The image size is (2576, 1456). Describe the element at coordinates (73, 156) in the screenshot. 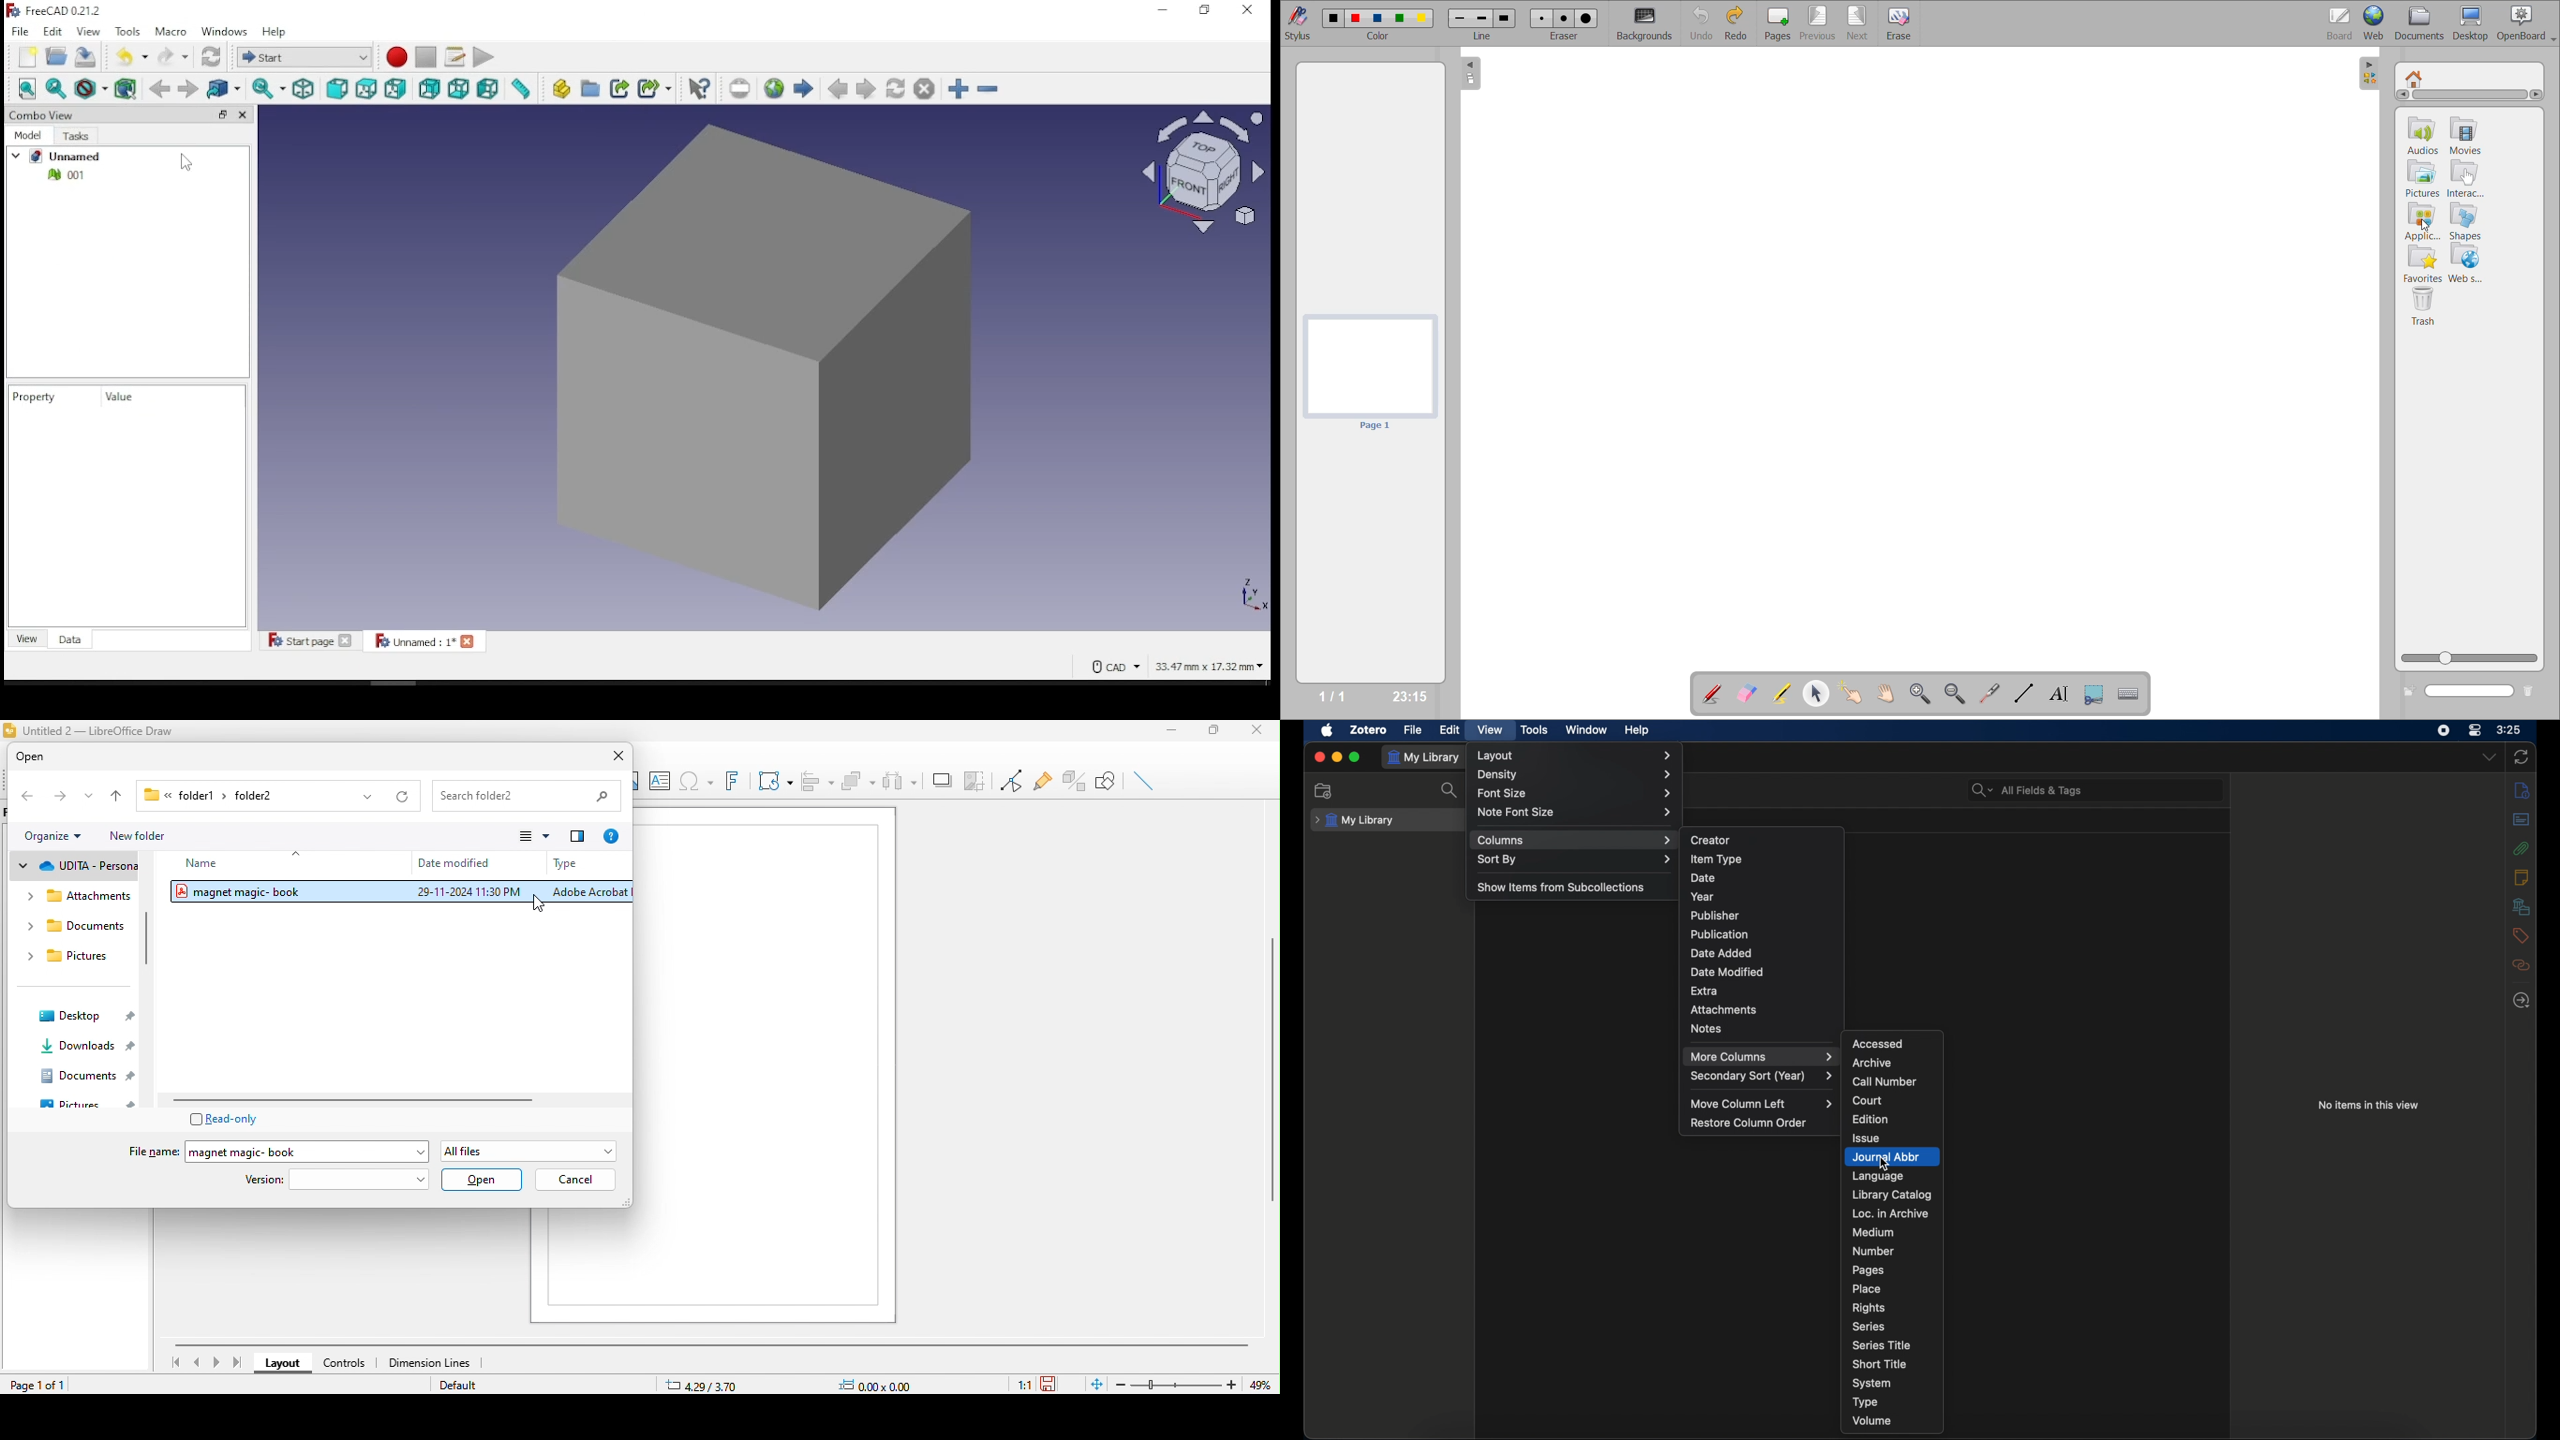

I see `unnamed` at that location.